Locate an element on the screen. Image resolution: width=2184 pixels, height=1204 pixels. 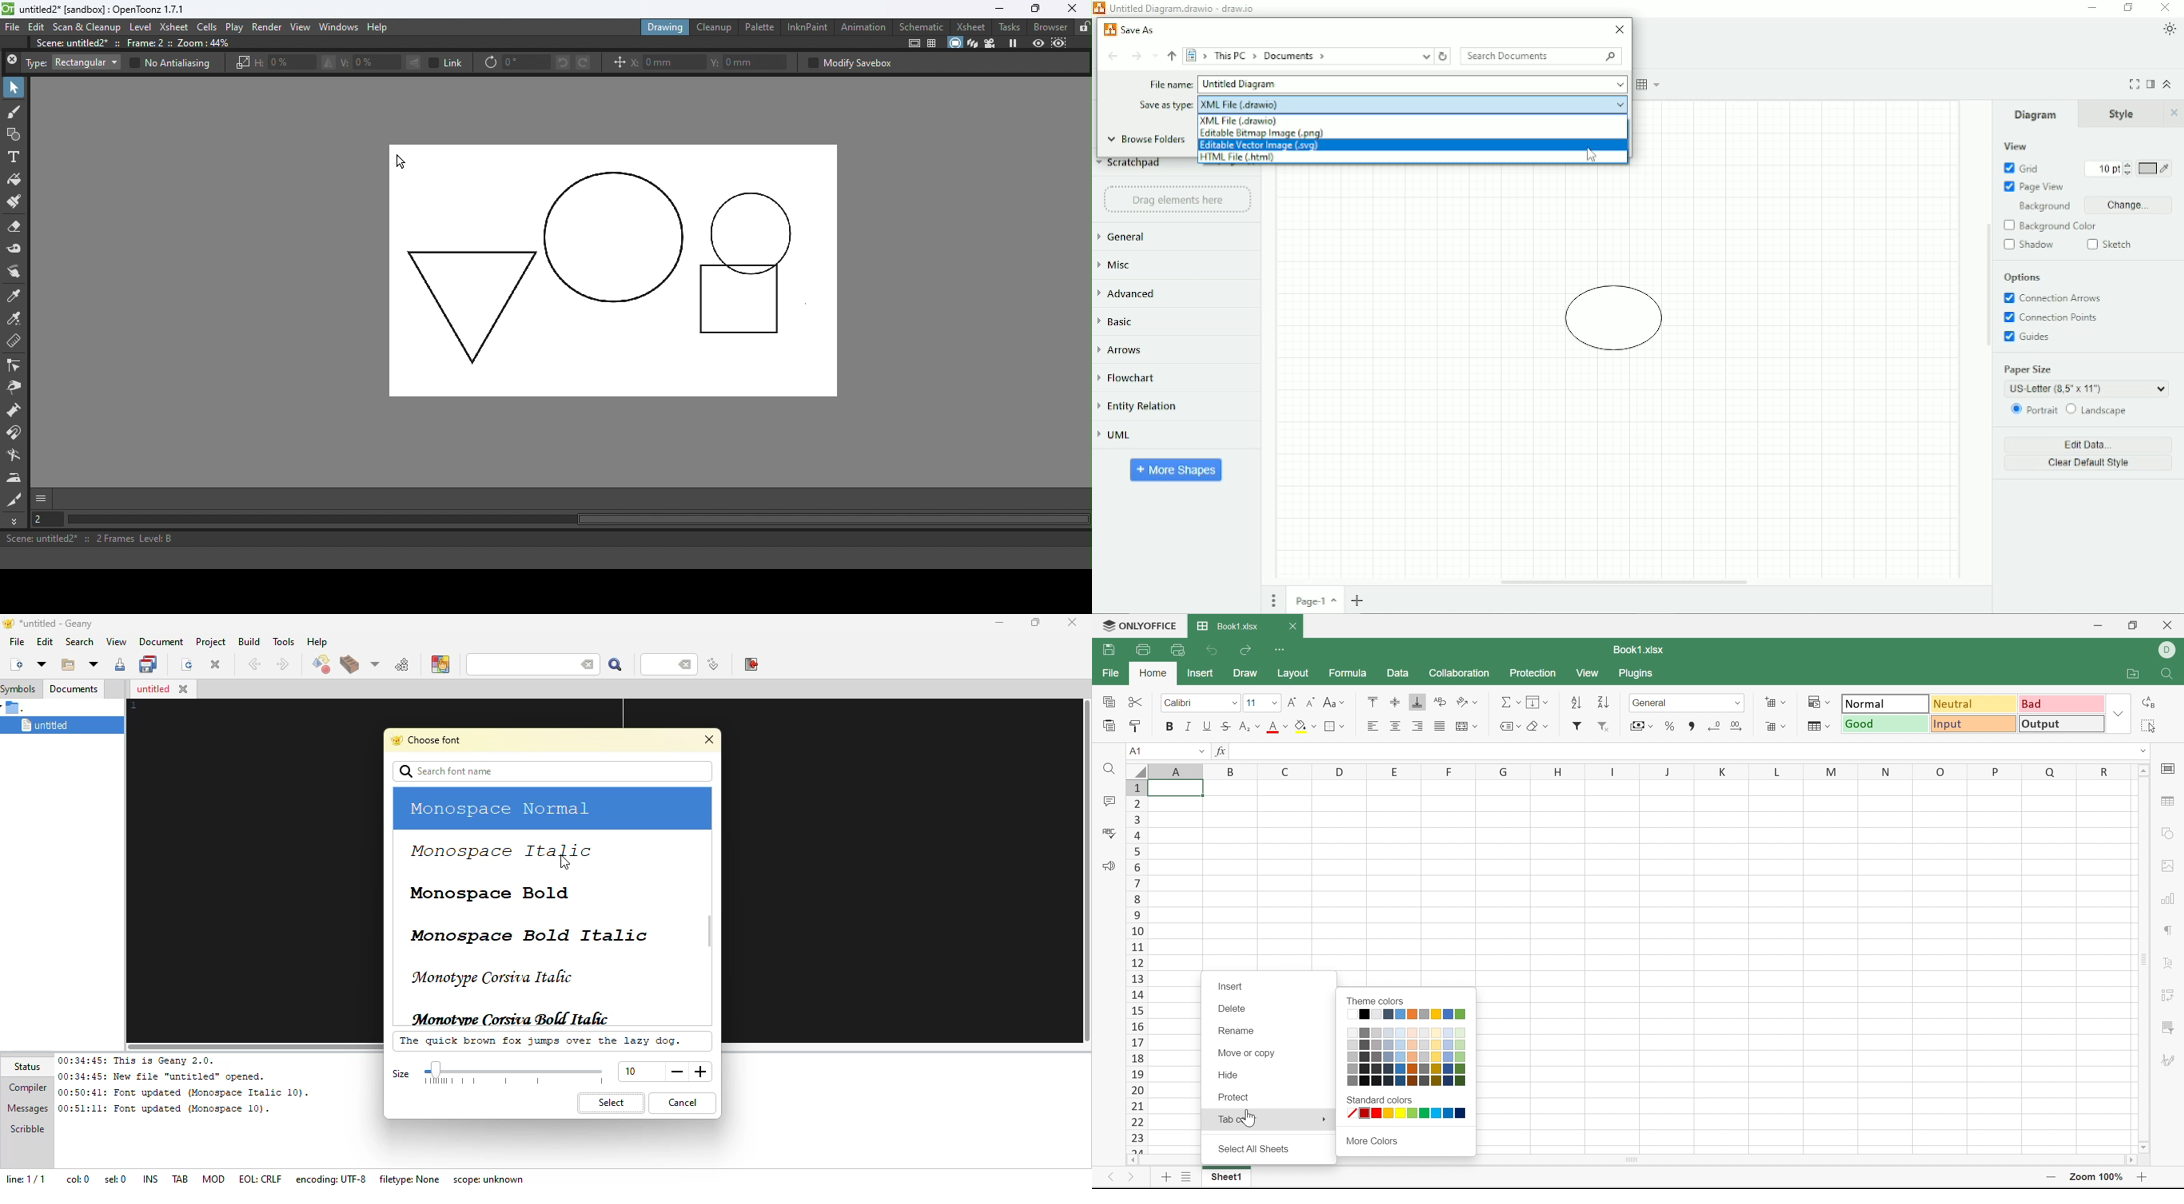
Select all sheets is located at coordinates (1256, 1149).